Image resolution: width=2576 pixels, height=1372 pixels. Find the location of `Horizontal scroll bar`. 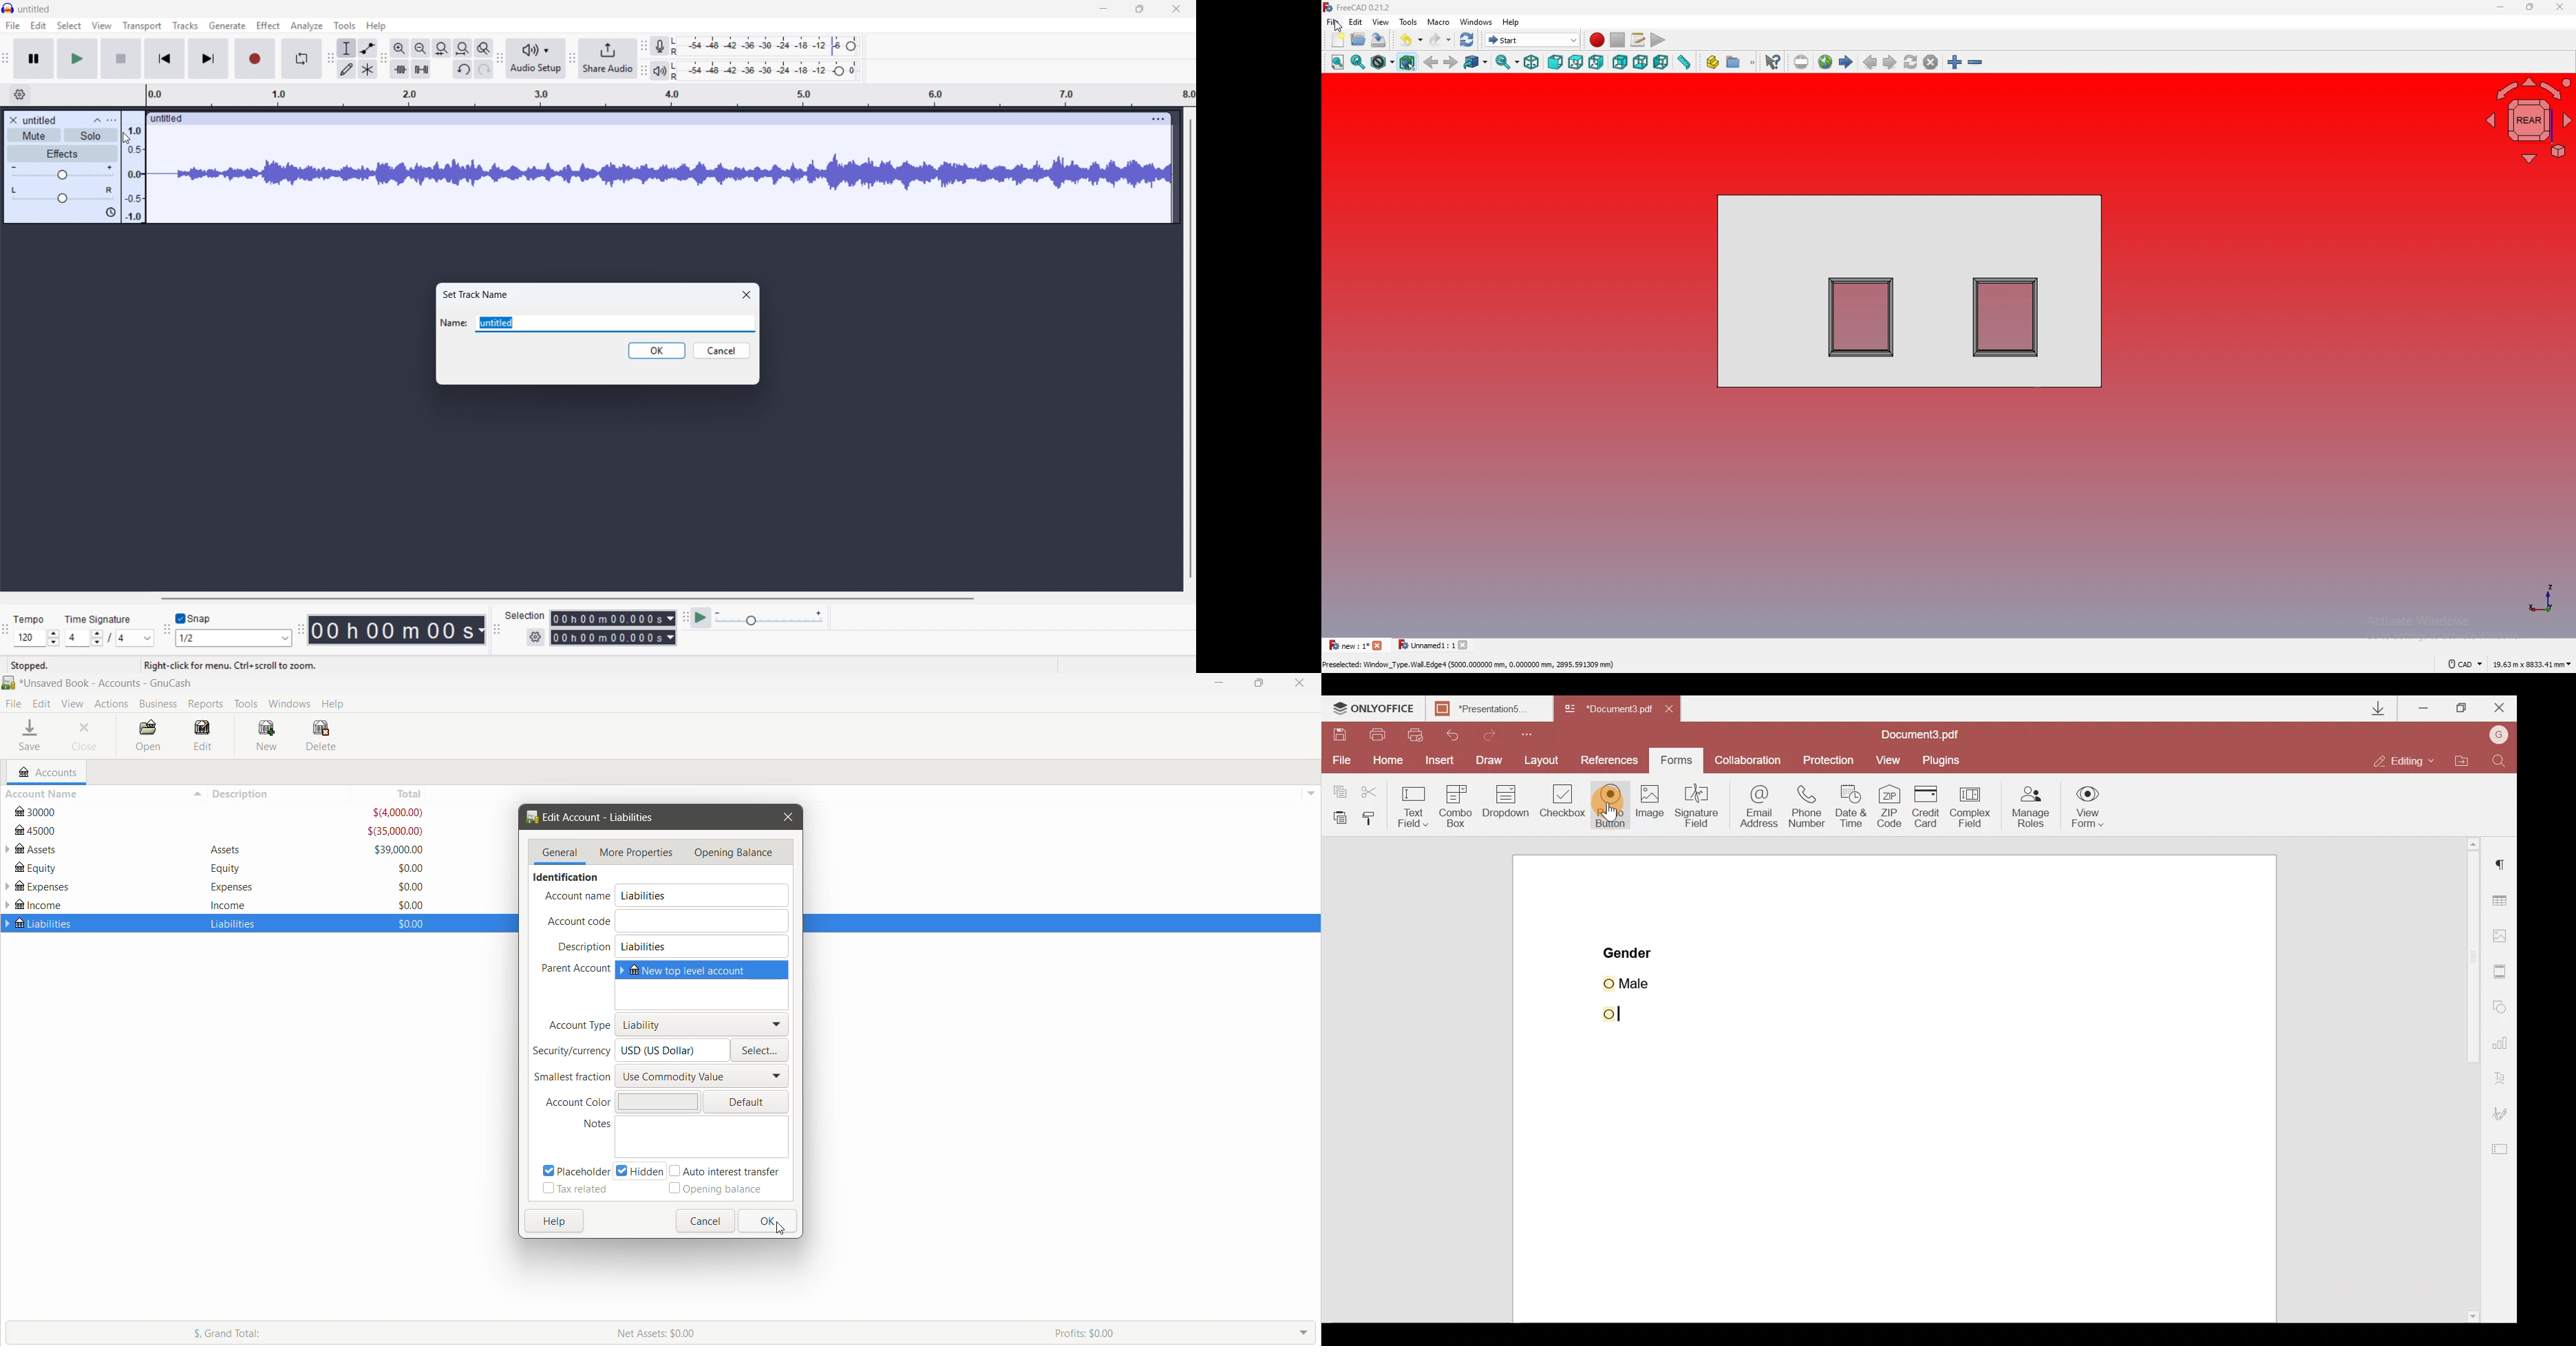

Horizontal scroll bar is located at coordinates (665, 599).